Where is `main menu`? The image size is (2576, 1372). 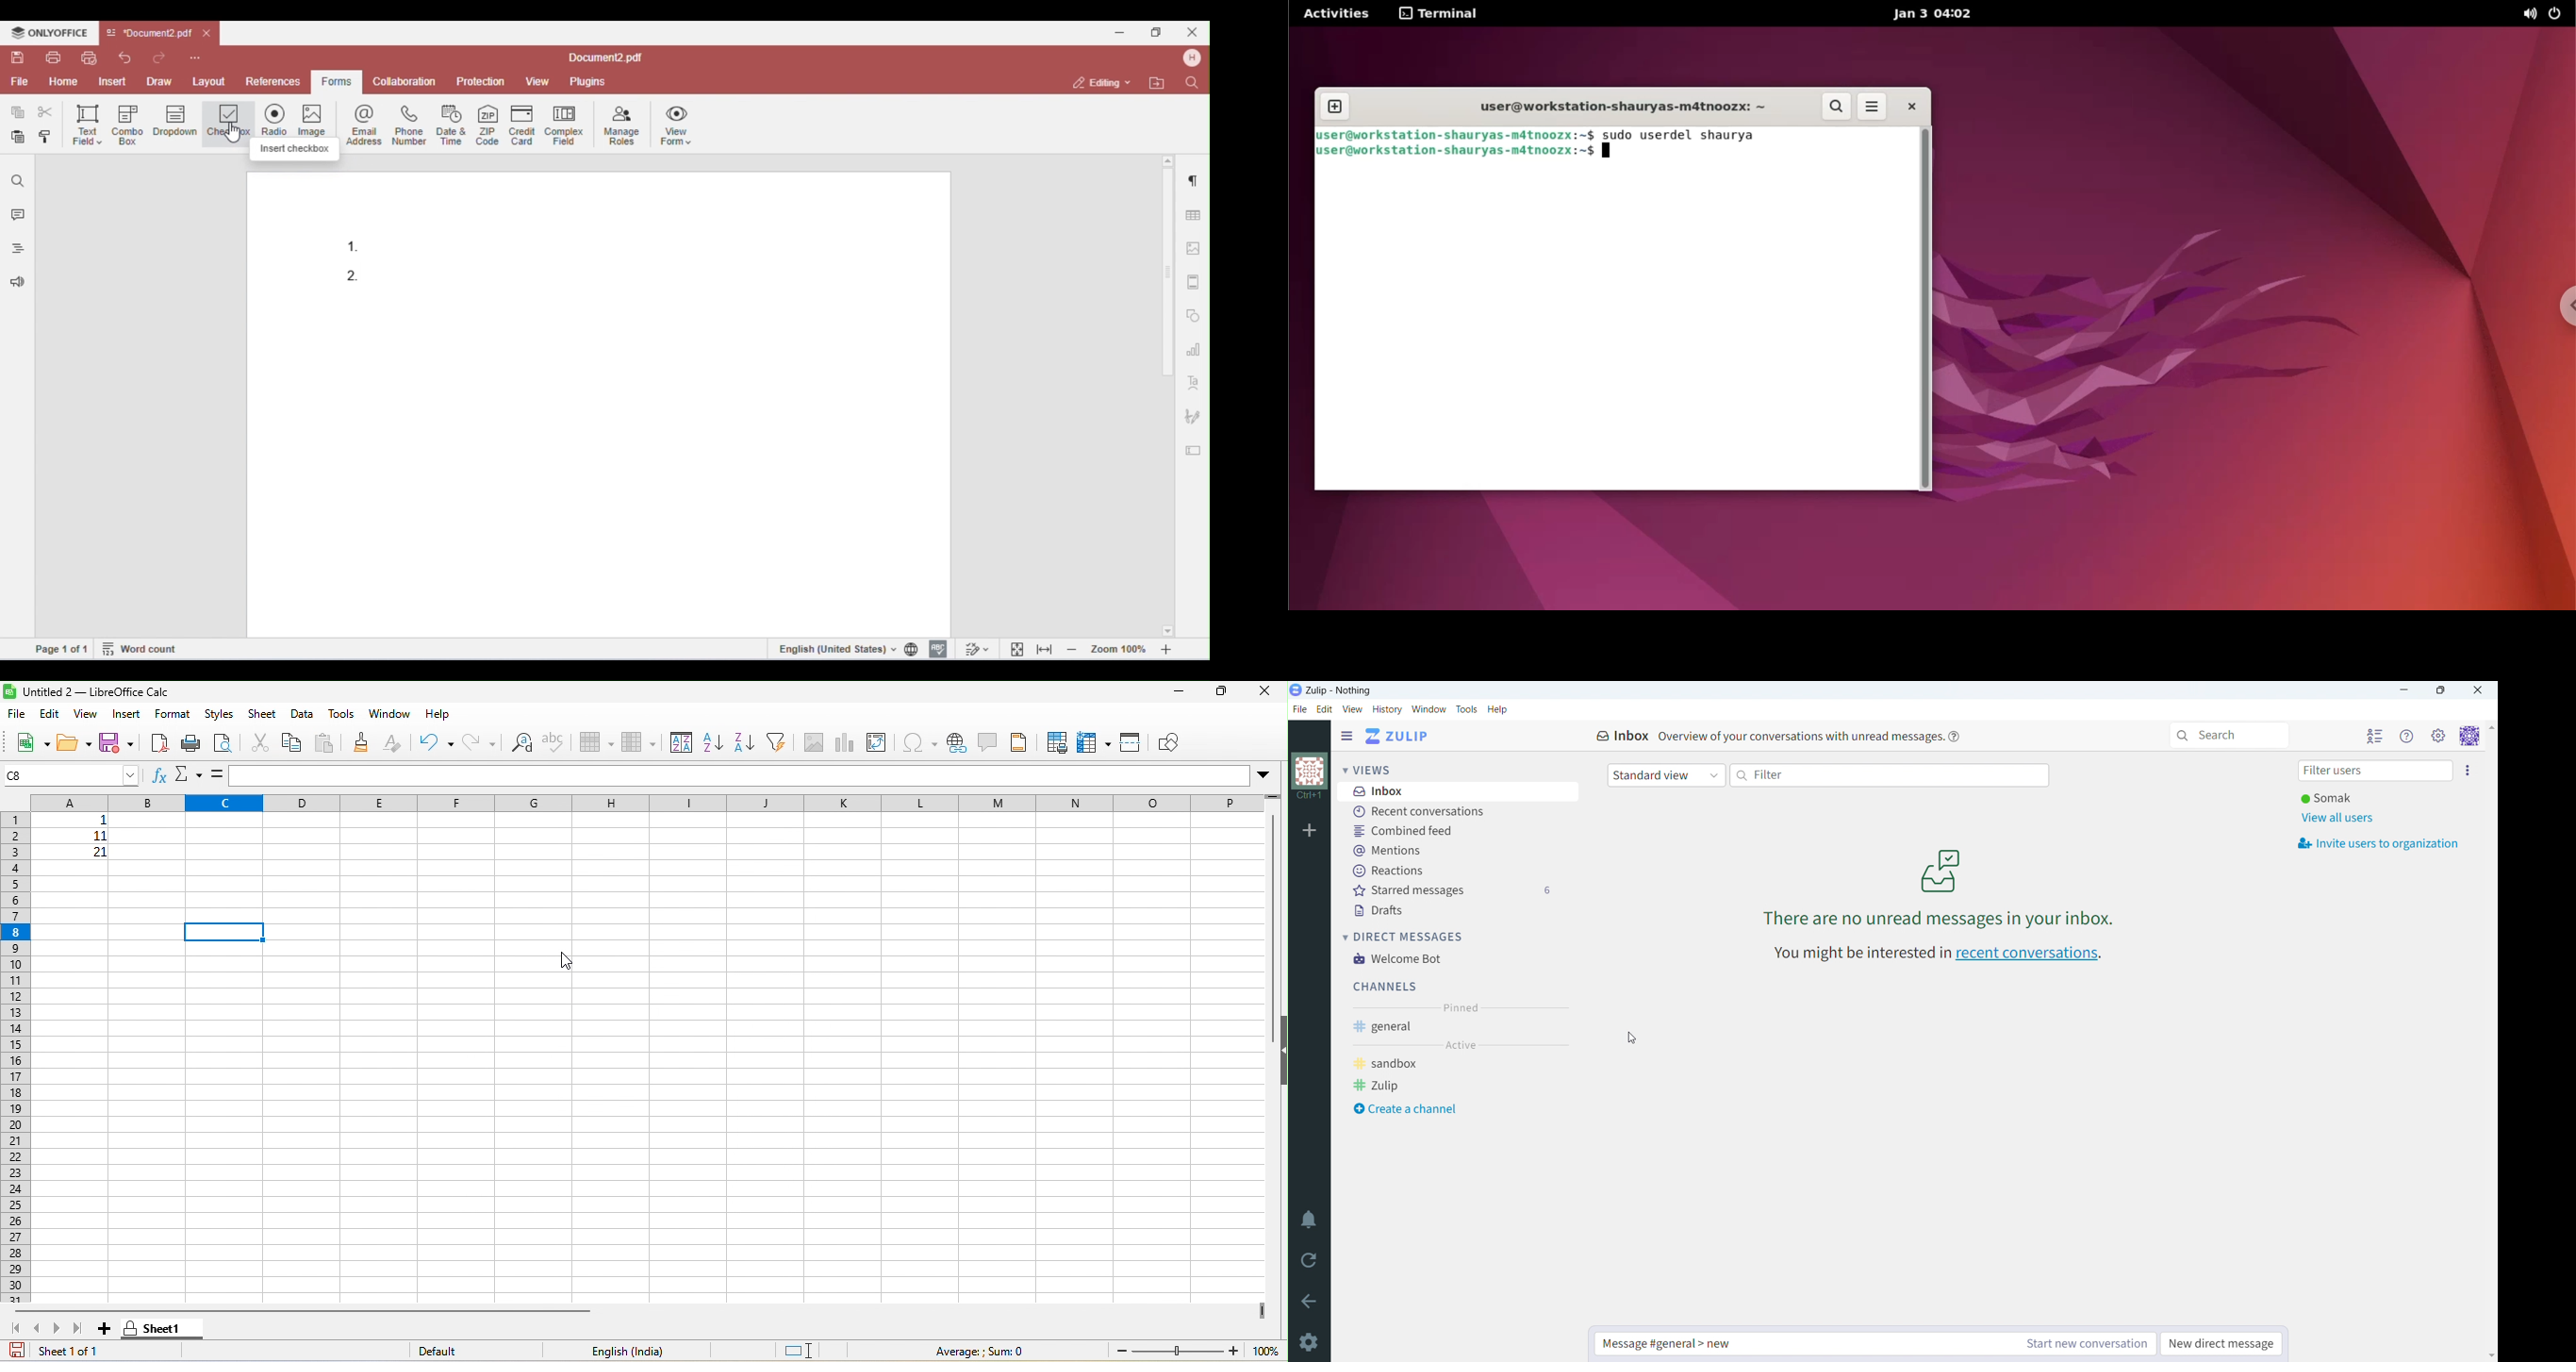 main menu is located at coordinates (2439, 736).